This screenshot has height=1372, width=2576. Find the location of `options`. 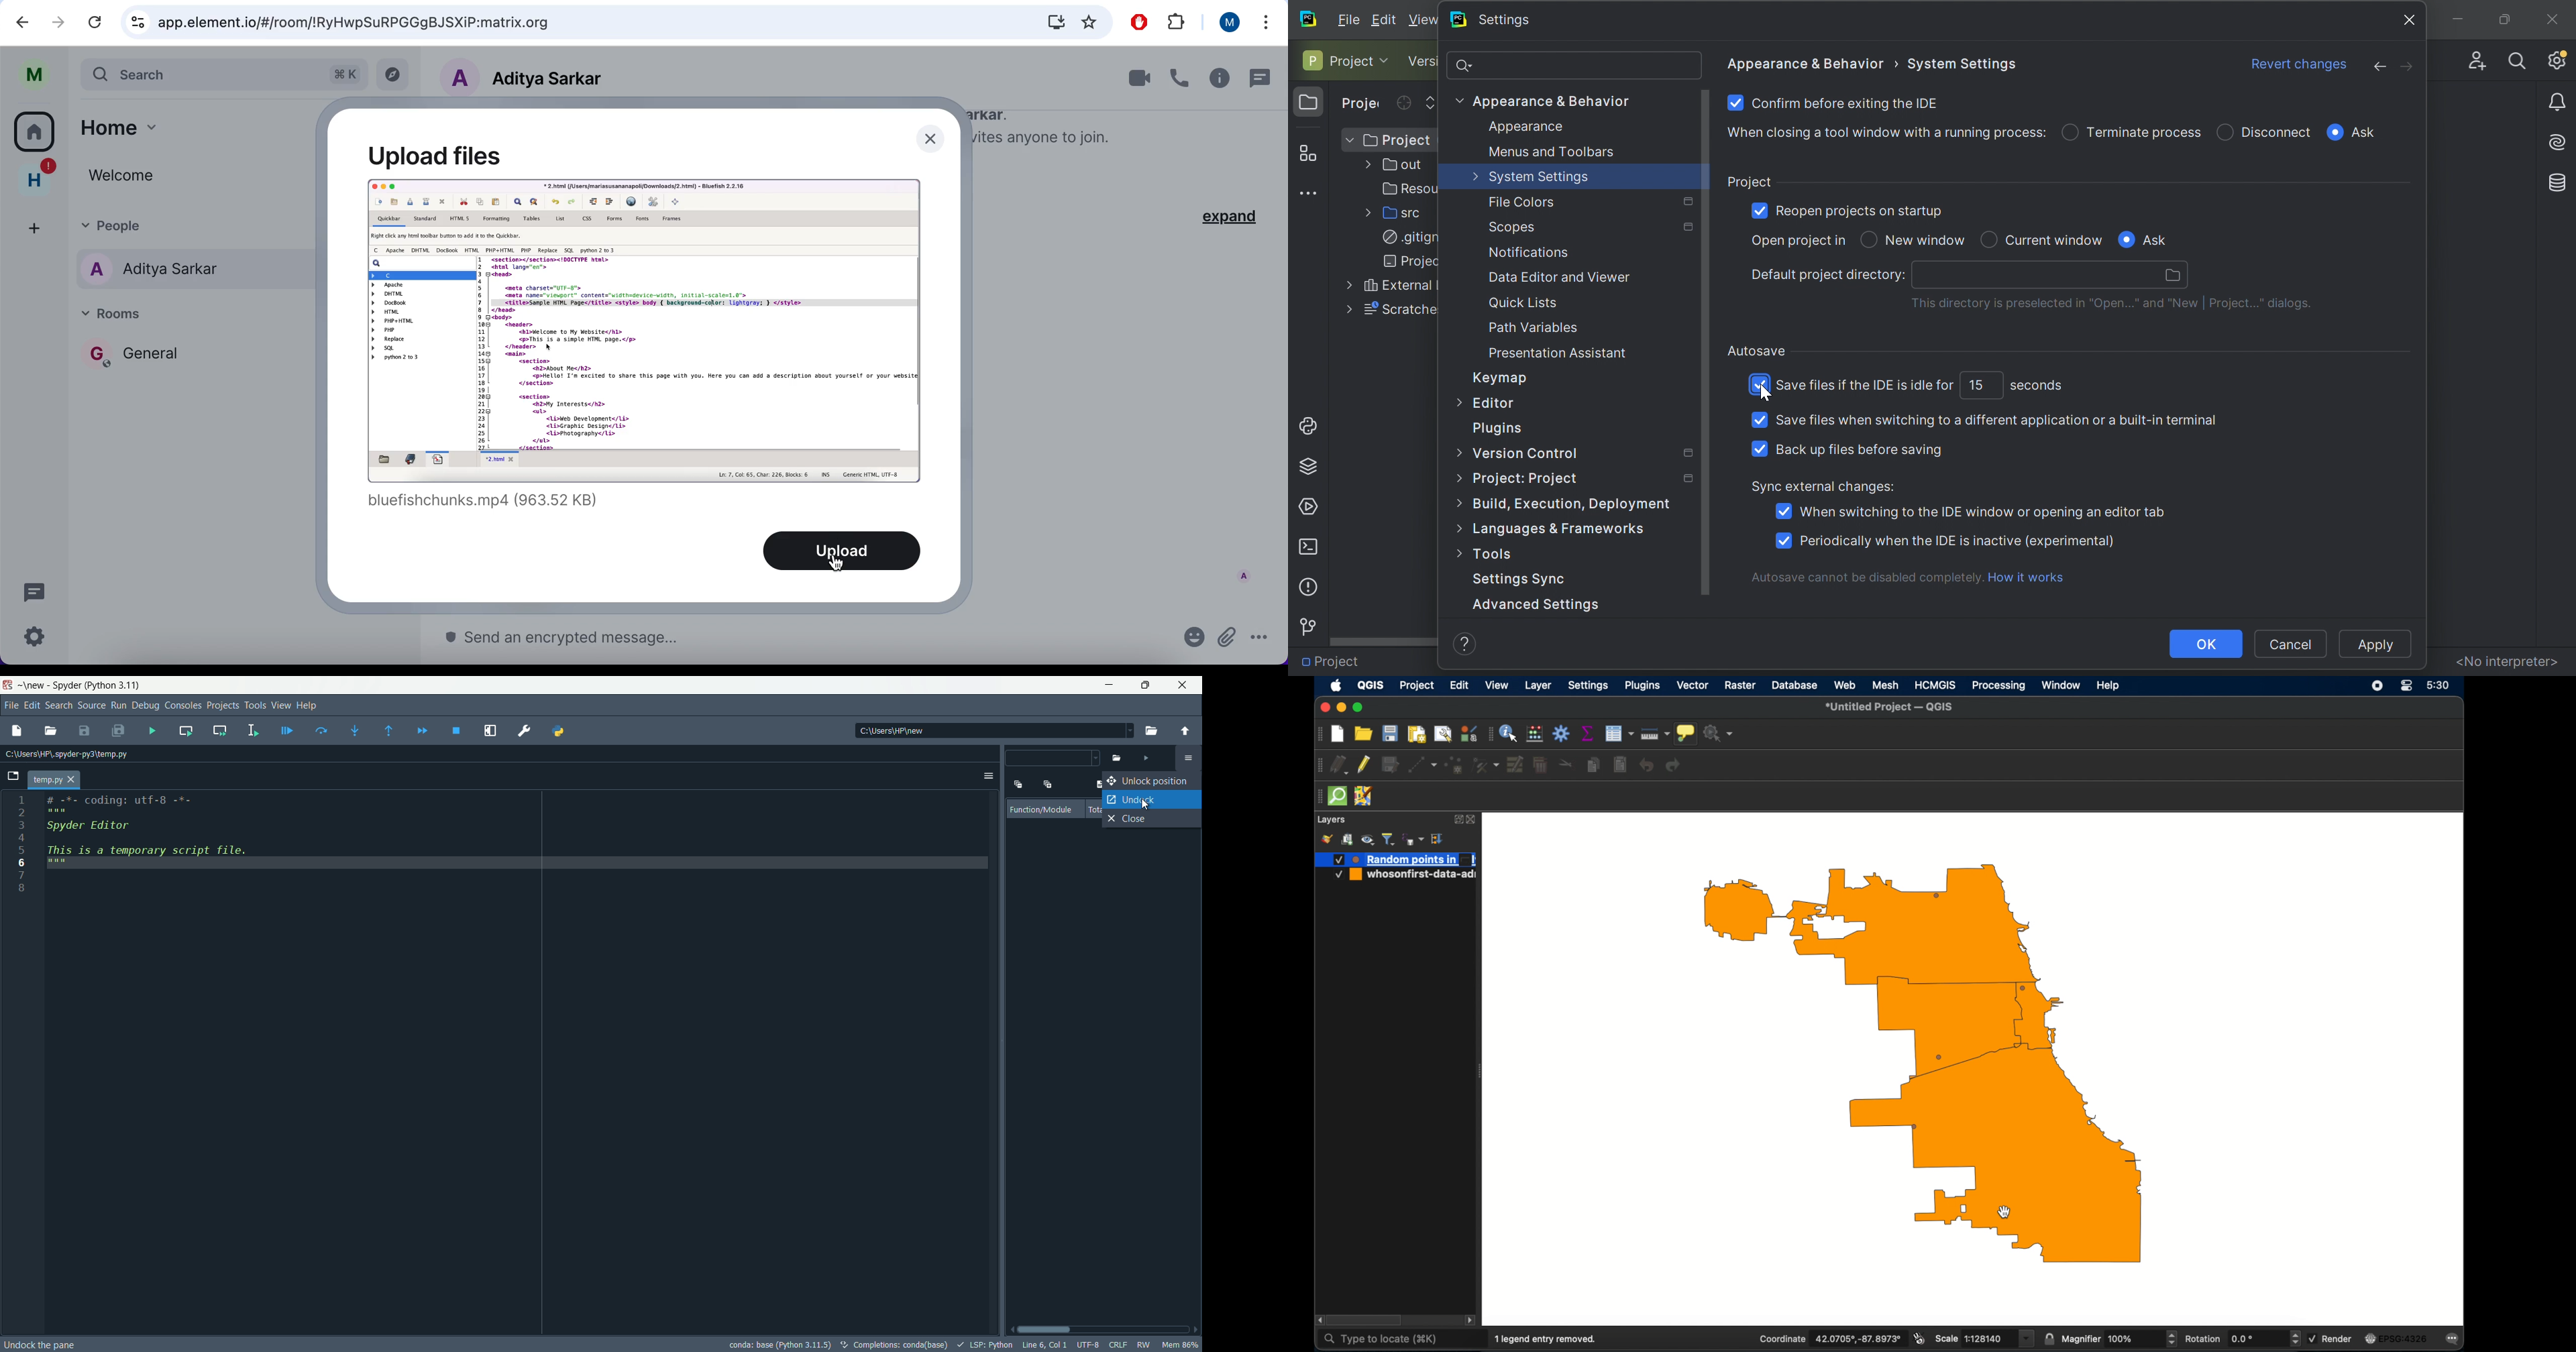

options is located at coordinates (1266, 641).